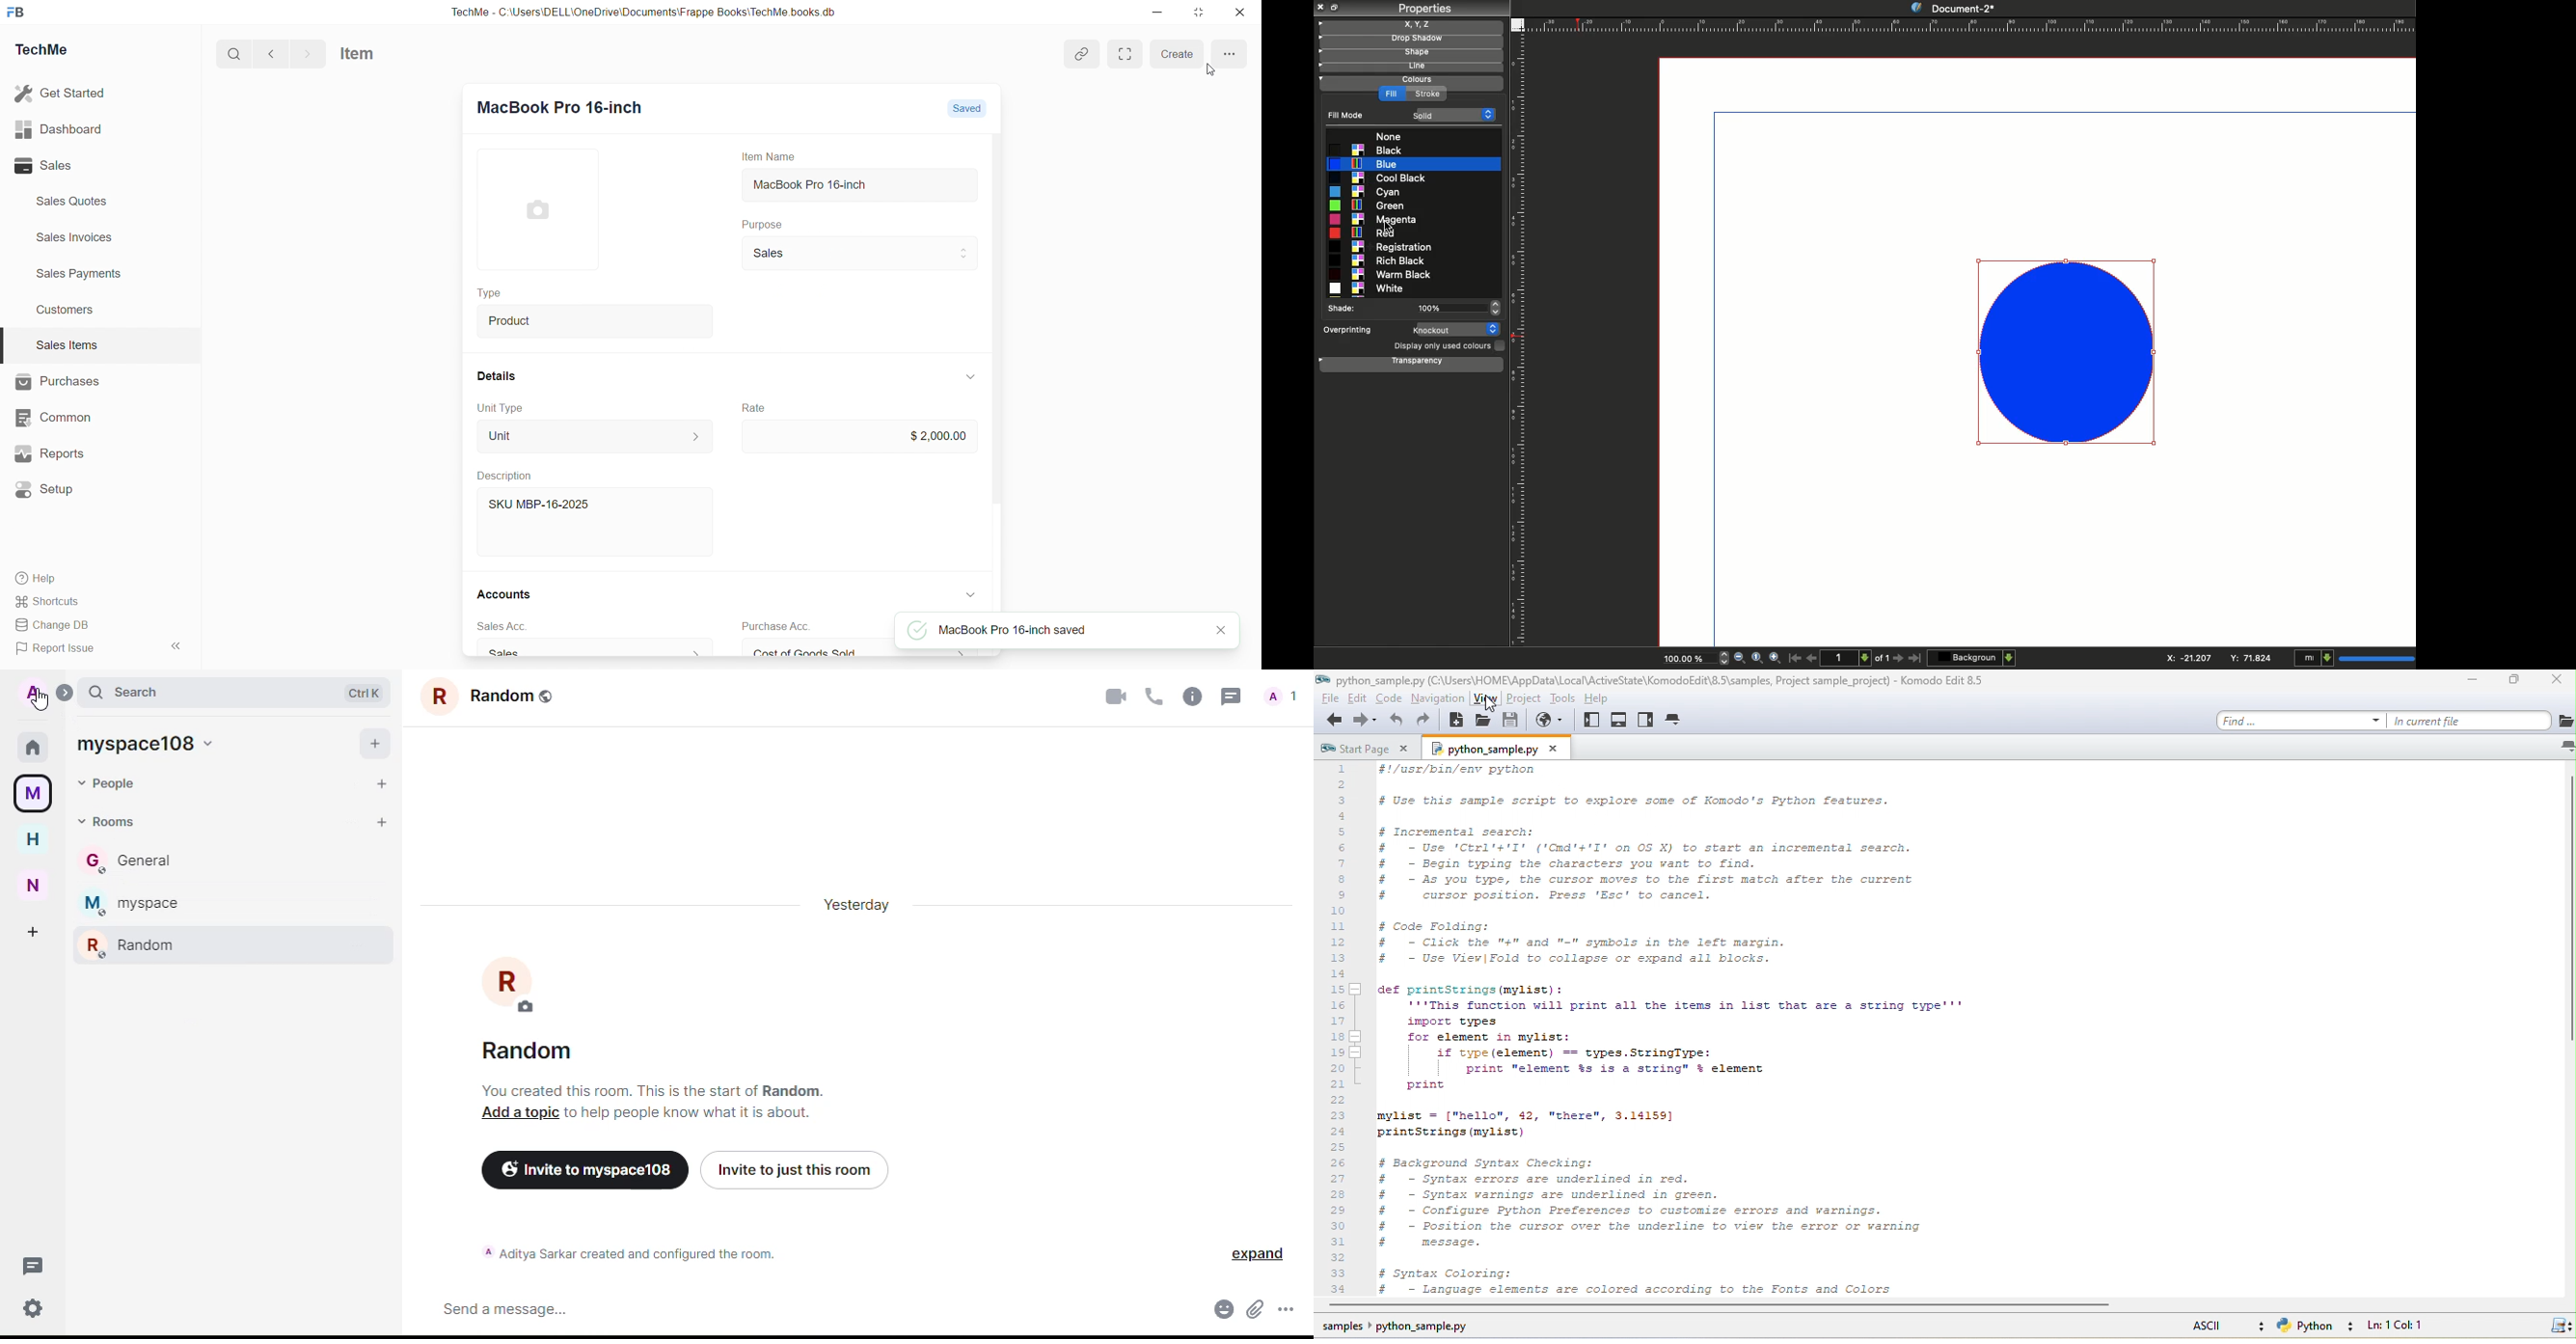  I want to click on MacBook Pro 16-inch, so click(560, 105).